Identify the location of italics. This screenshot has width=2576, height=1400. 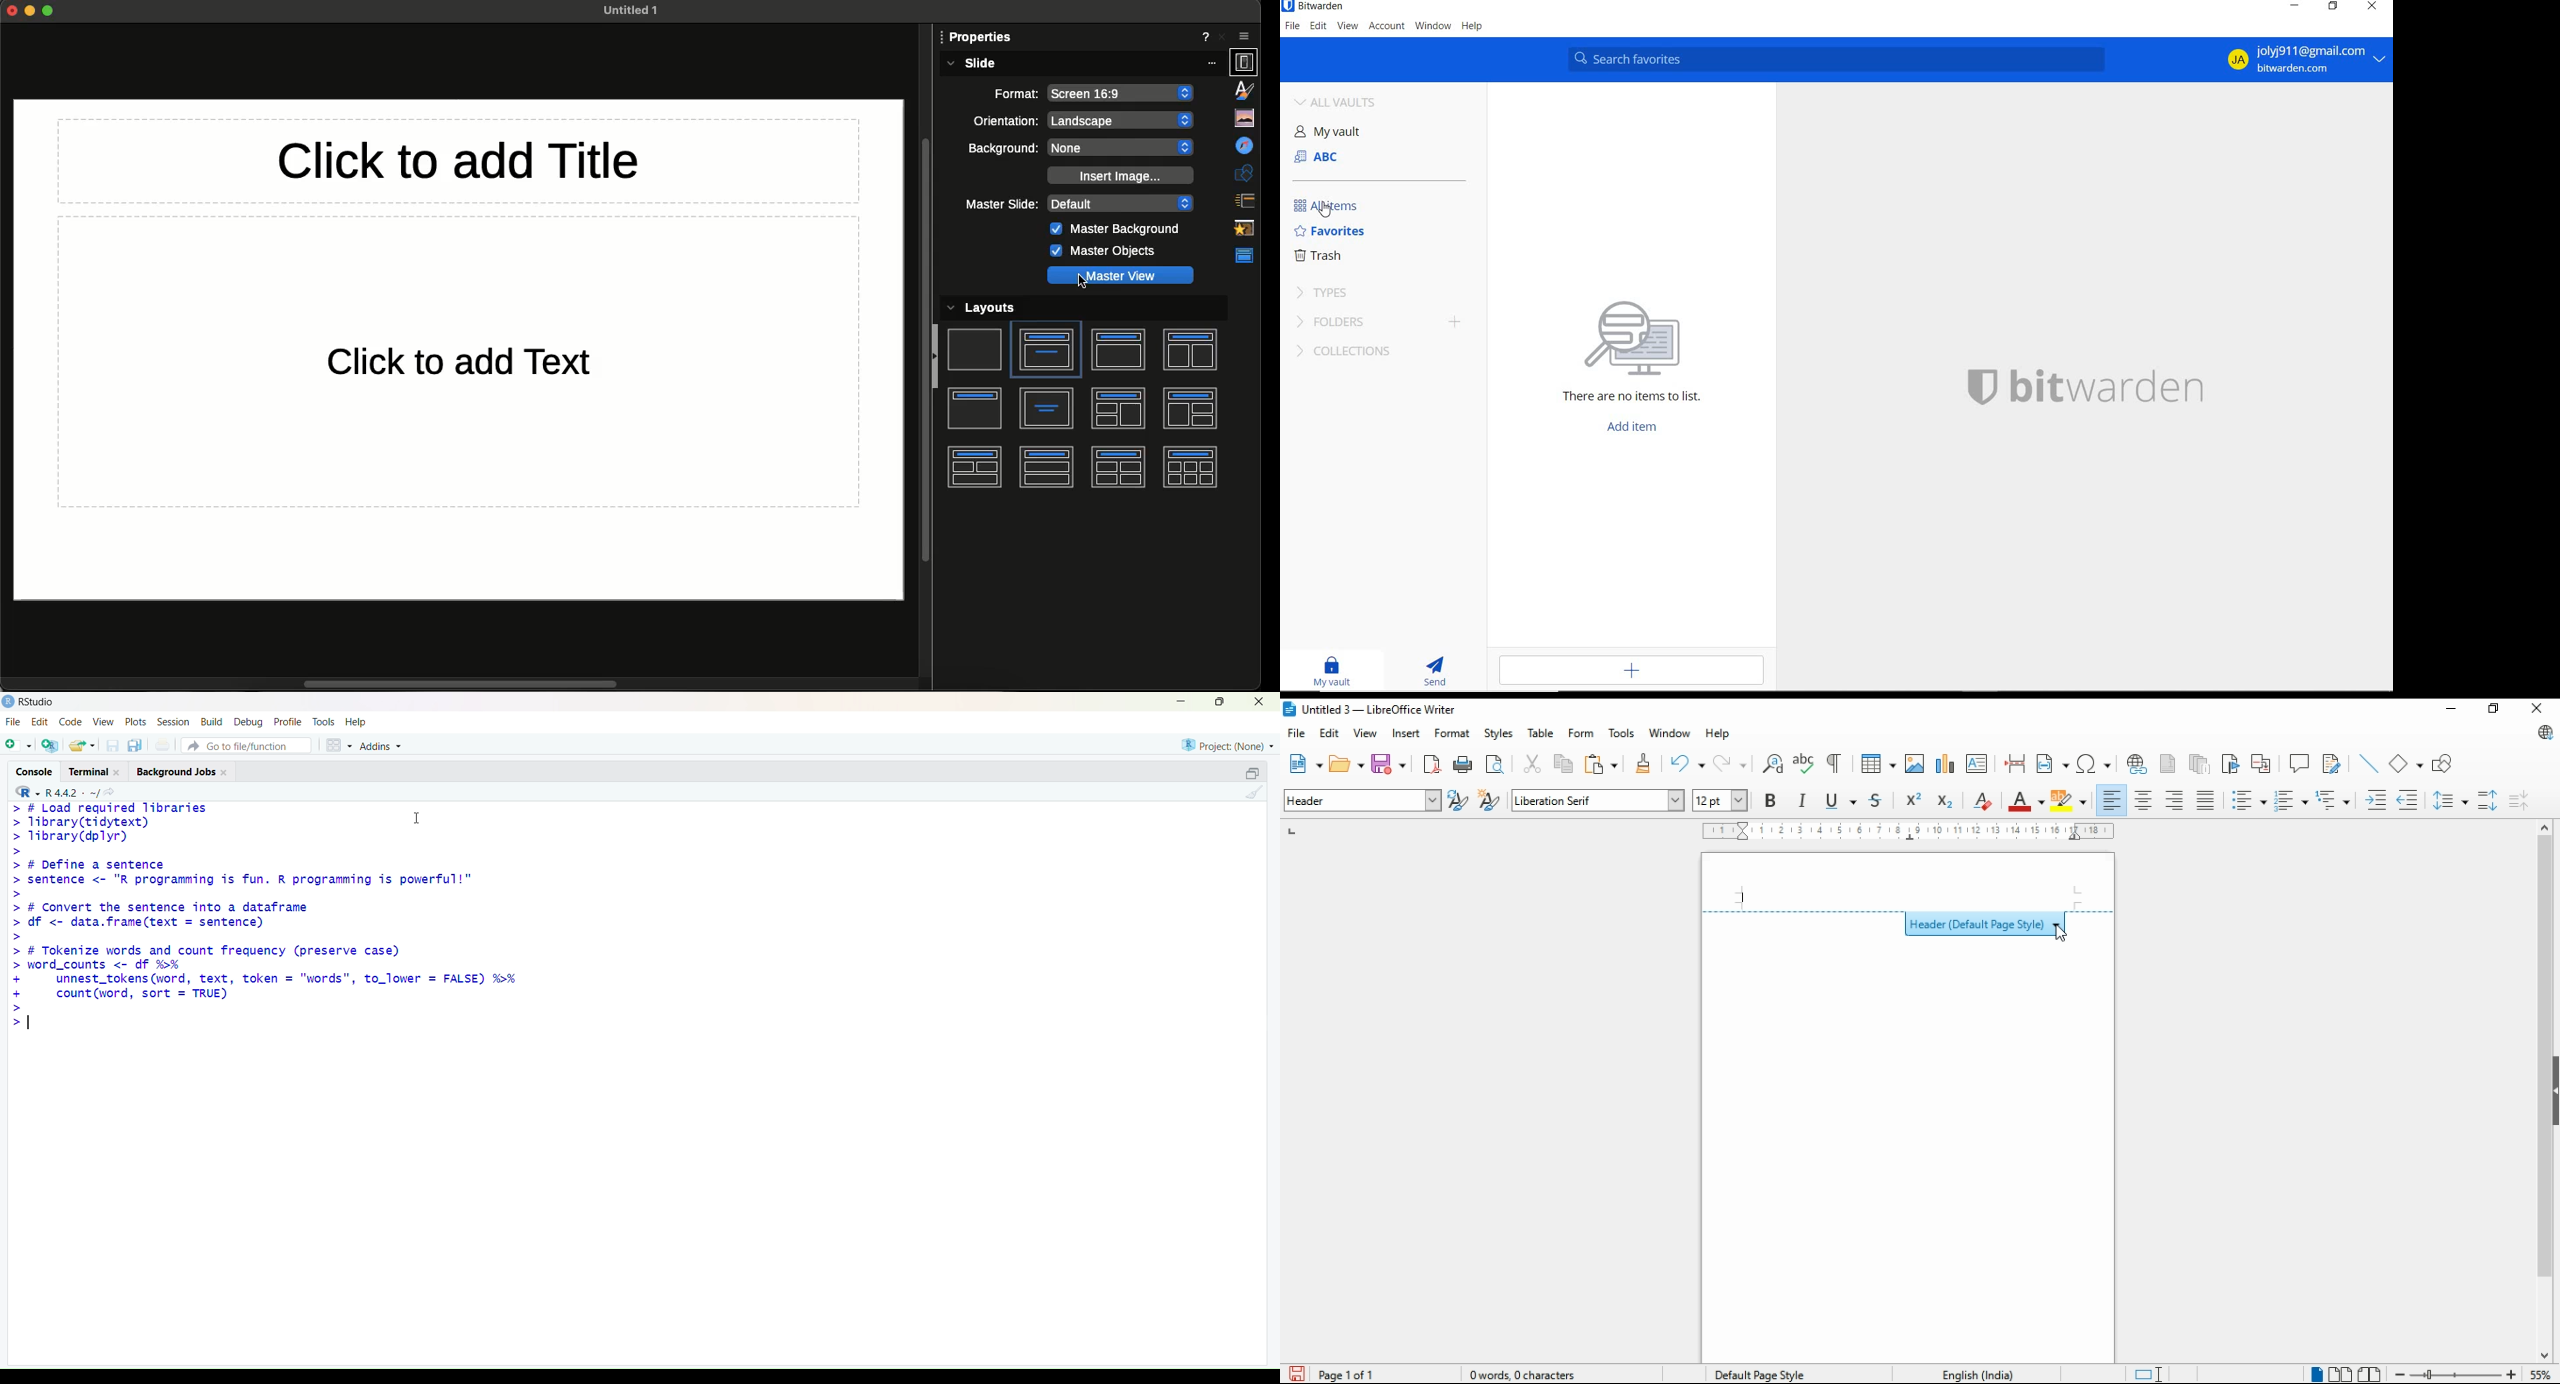
(1803, 800).